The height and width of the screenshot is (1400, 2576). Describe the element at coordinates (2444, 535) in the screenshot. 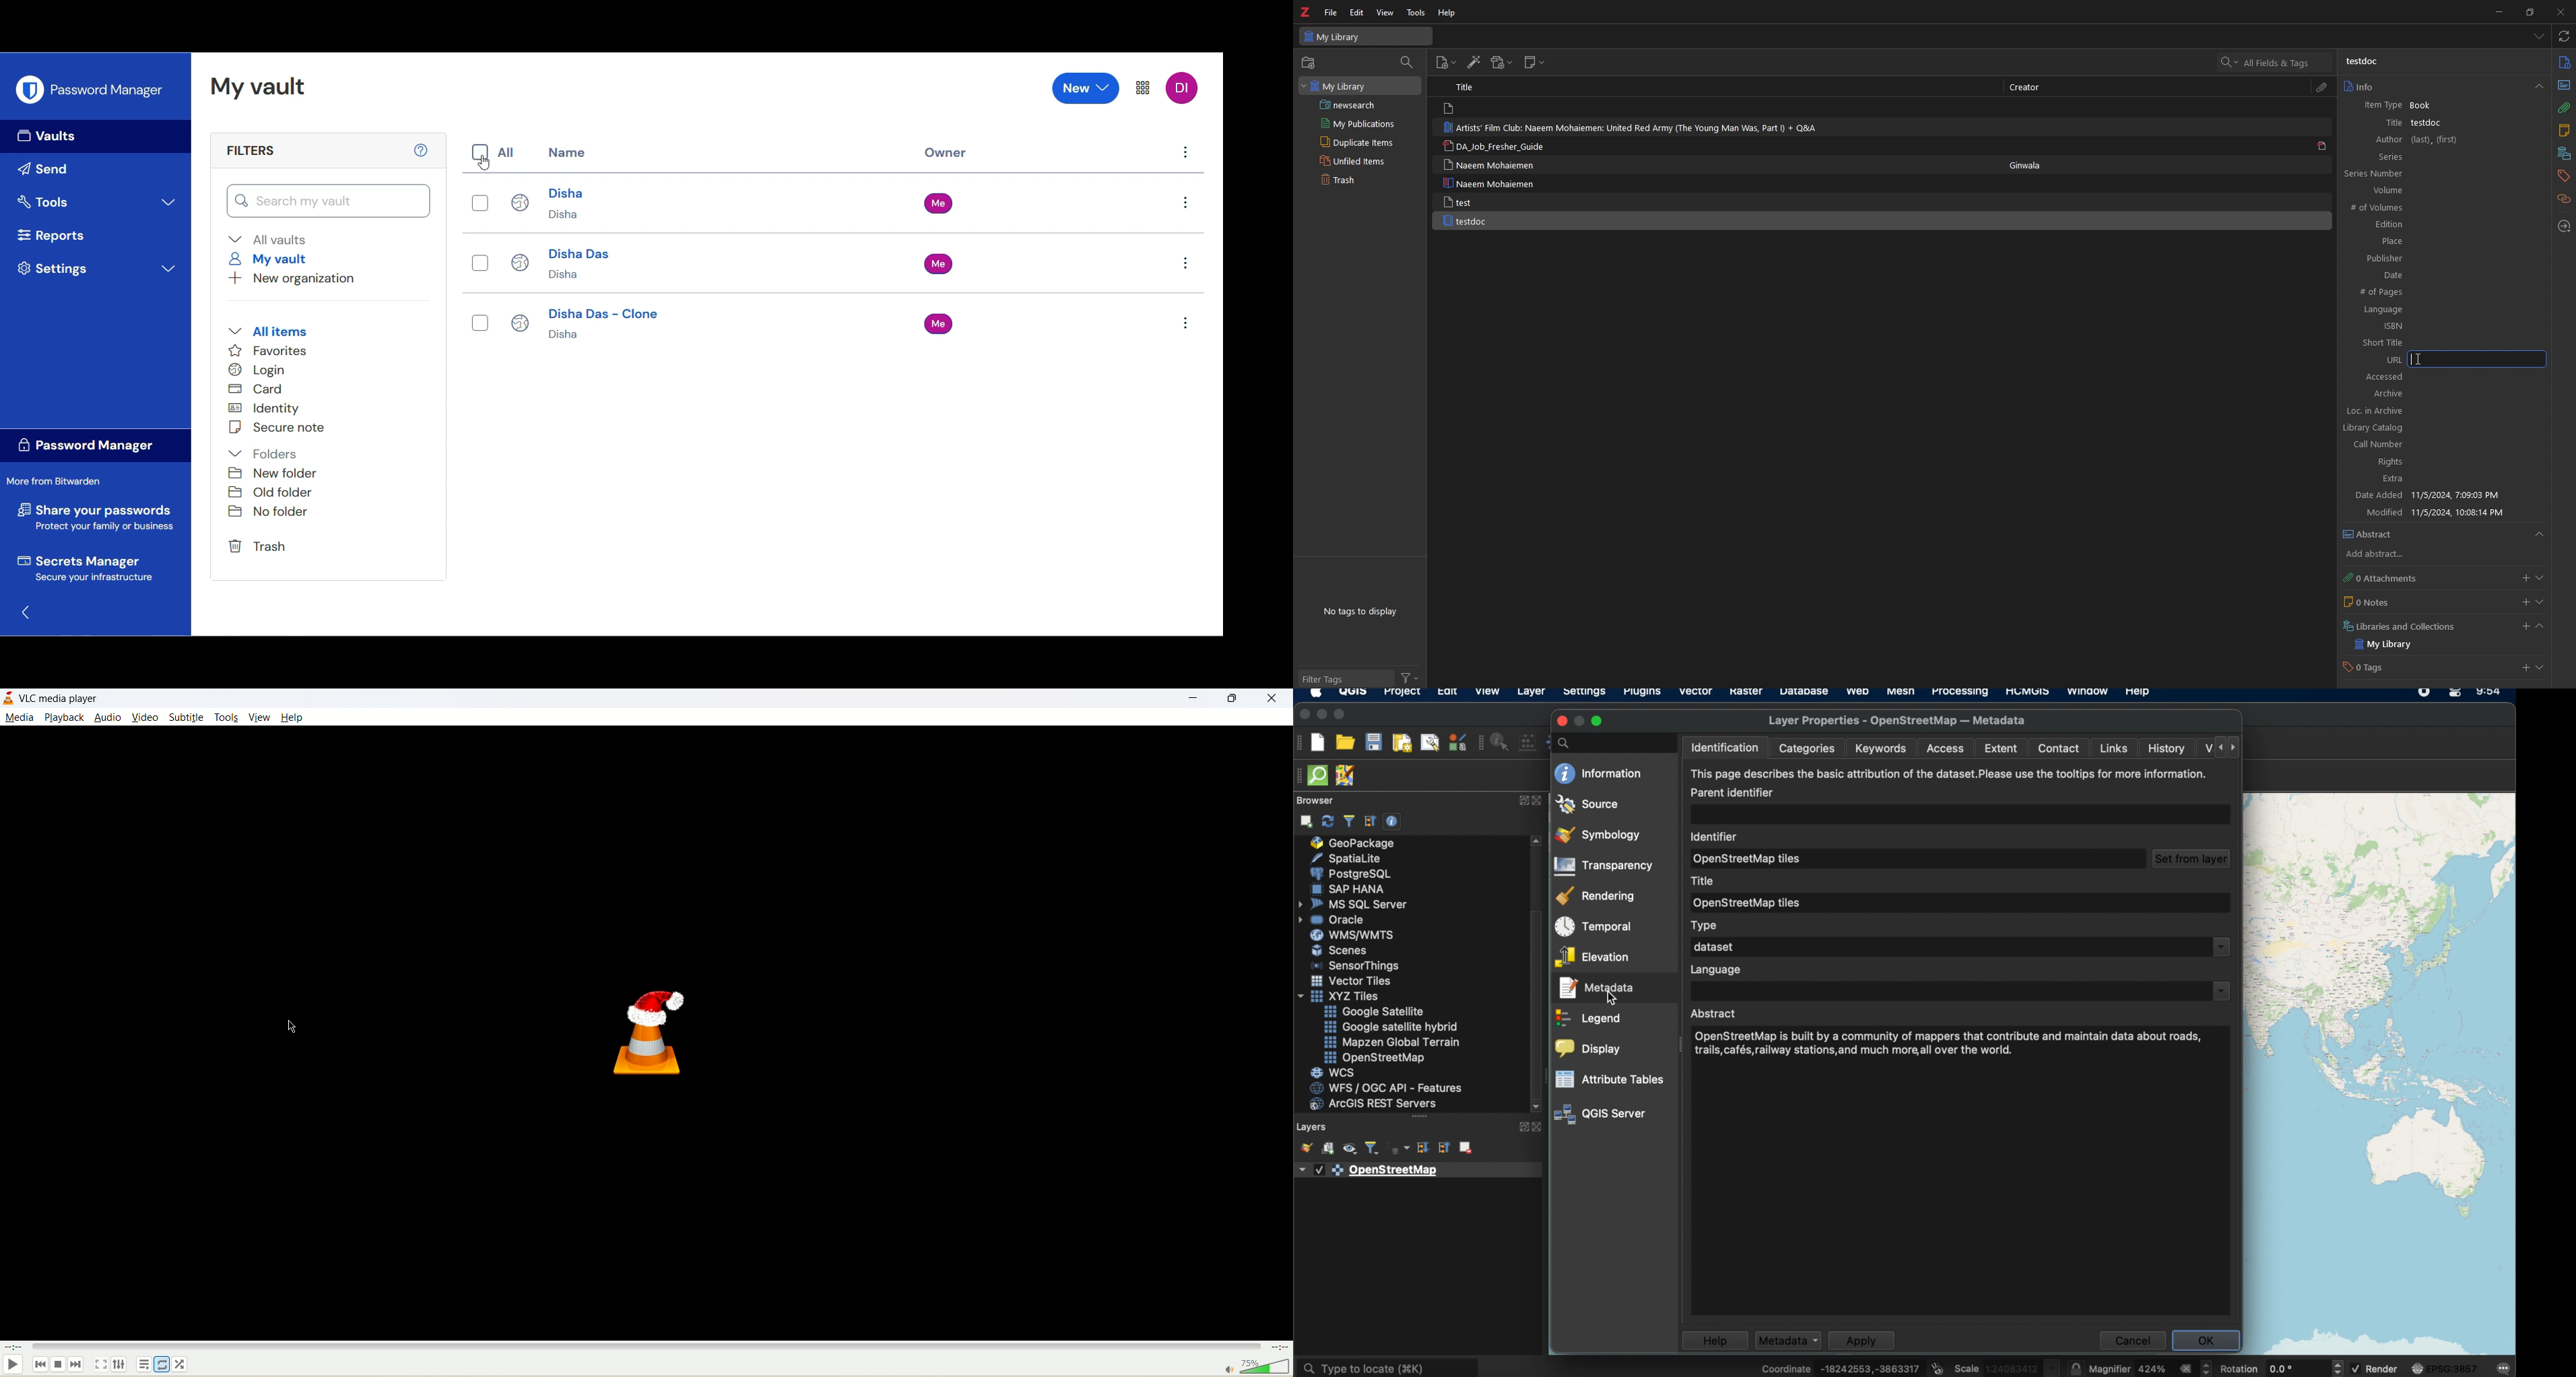

I see `abstract` at that location.